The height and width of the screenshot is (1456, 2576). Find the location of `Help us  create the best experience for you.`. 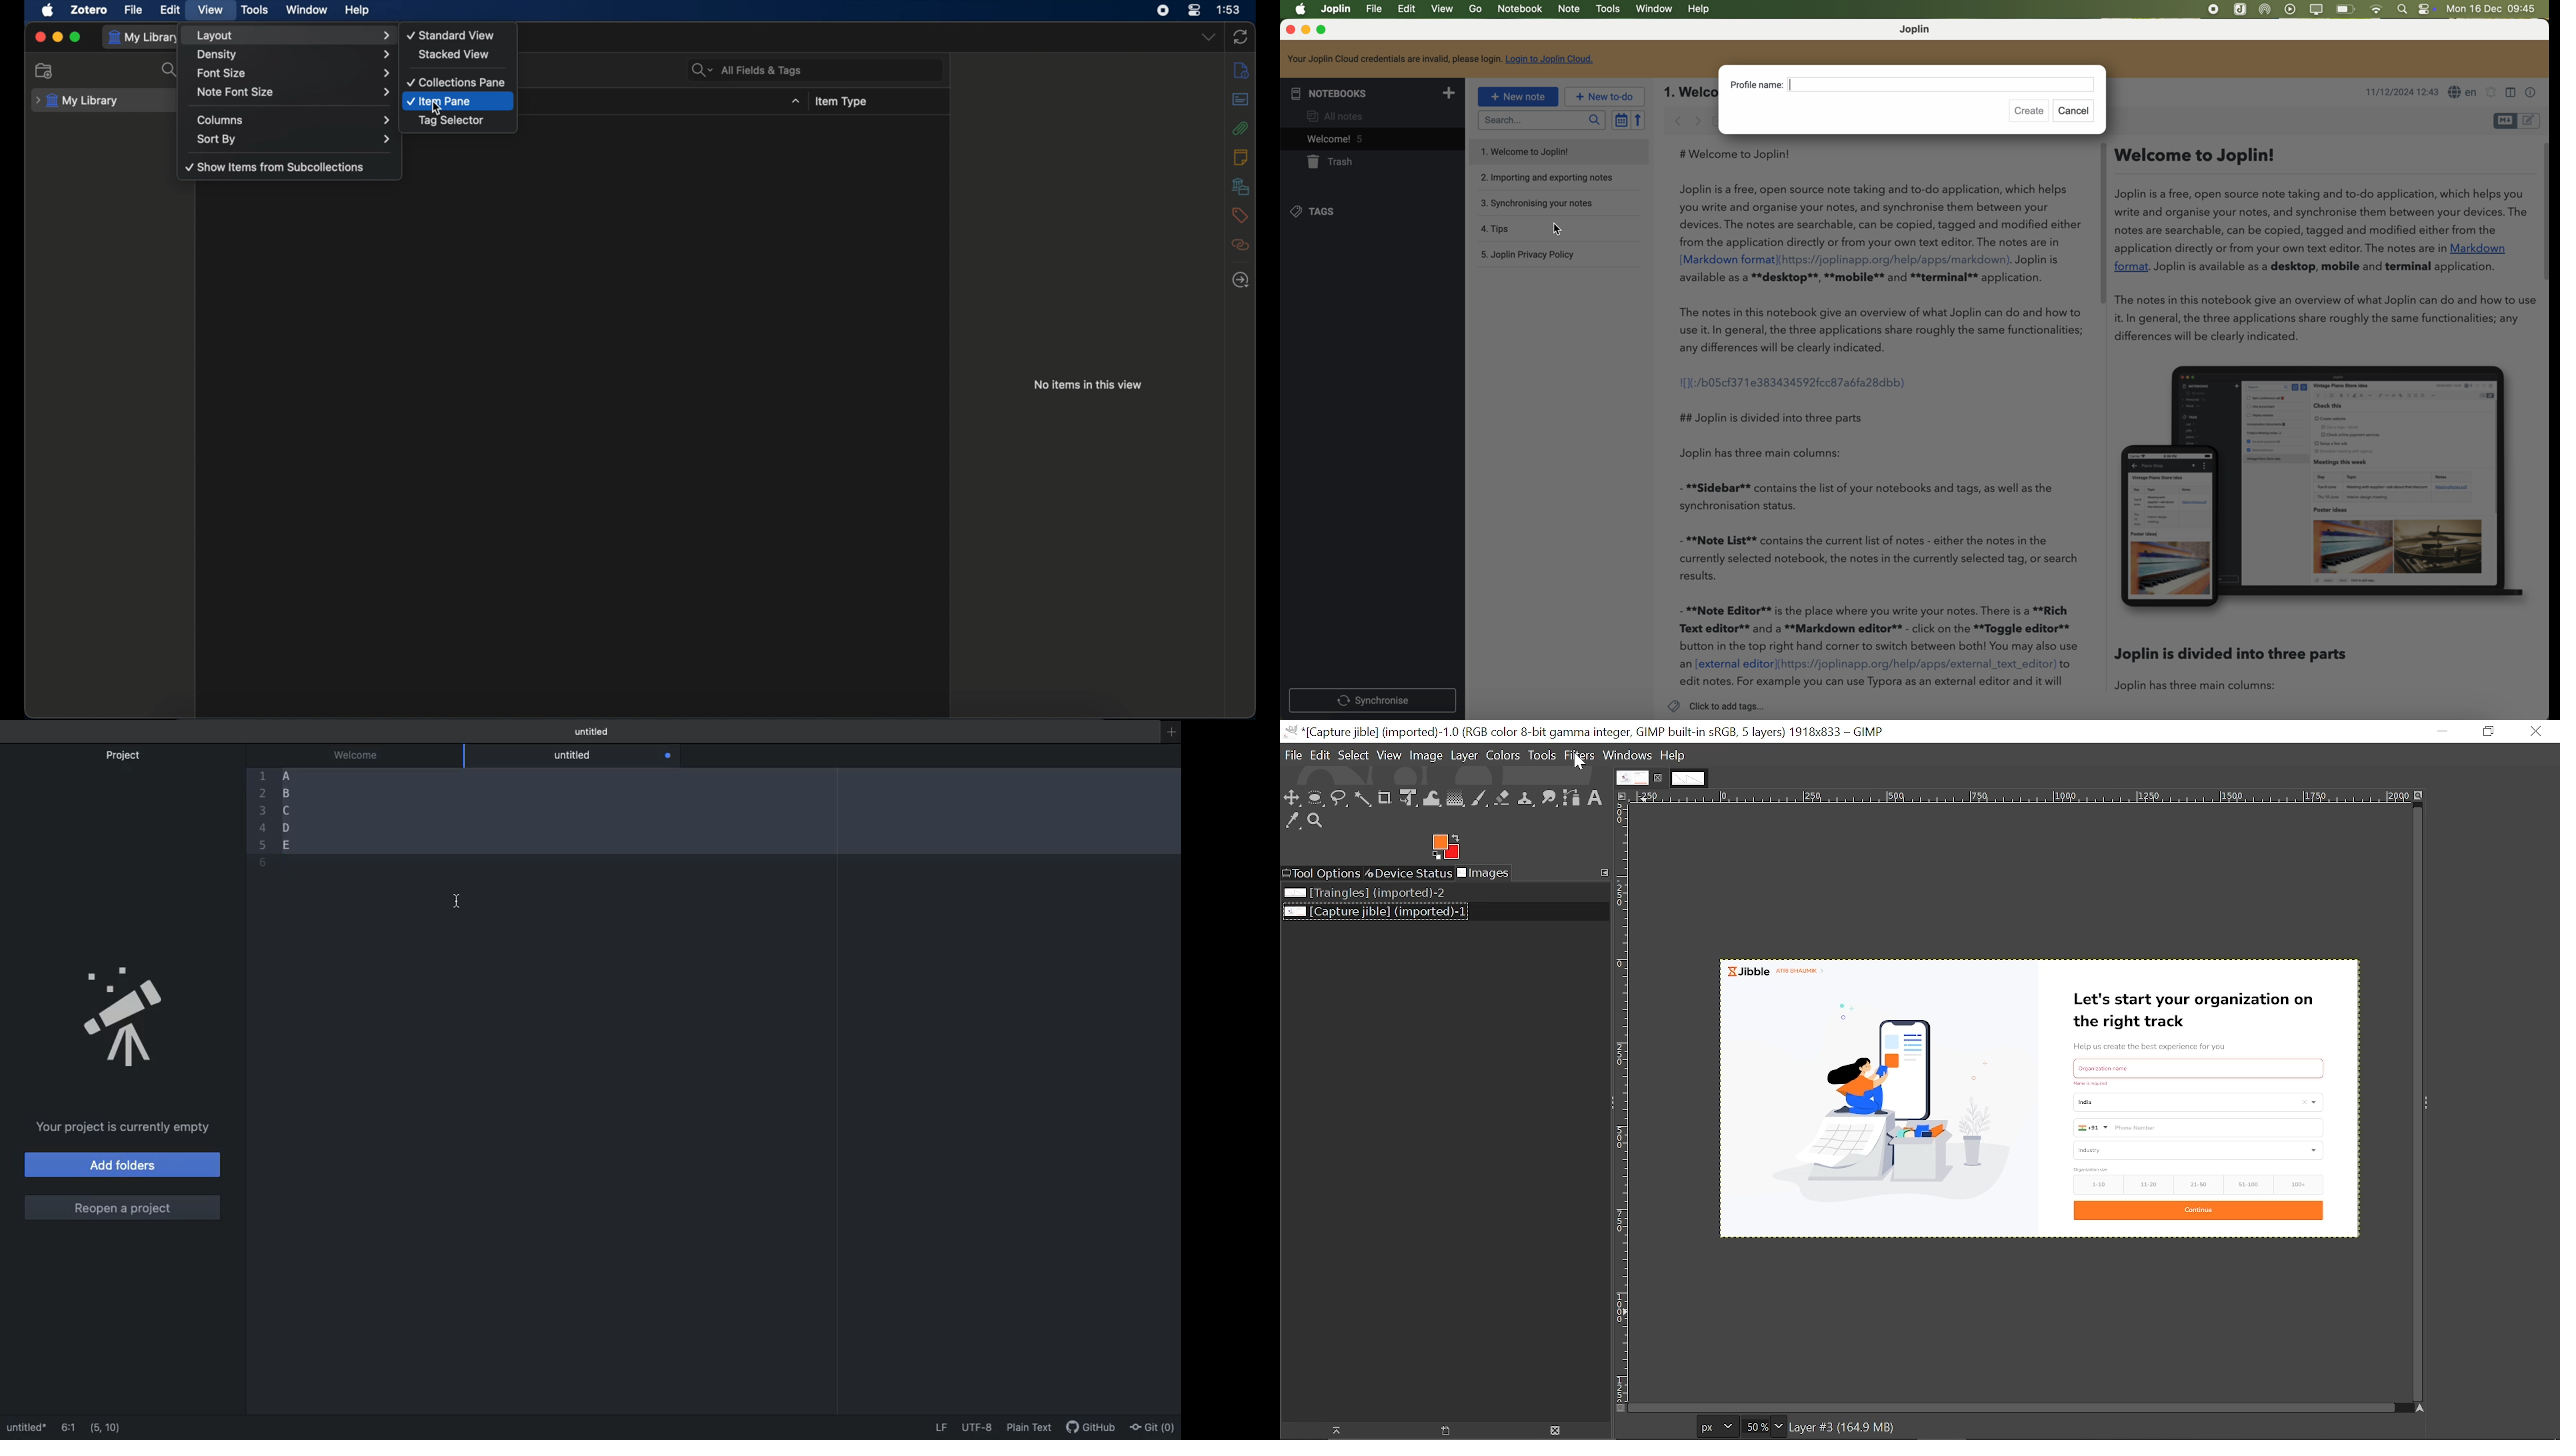

Help us  create the best experience for you. is located at coordinates (2157, 1043).